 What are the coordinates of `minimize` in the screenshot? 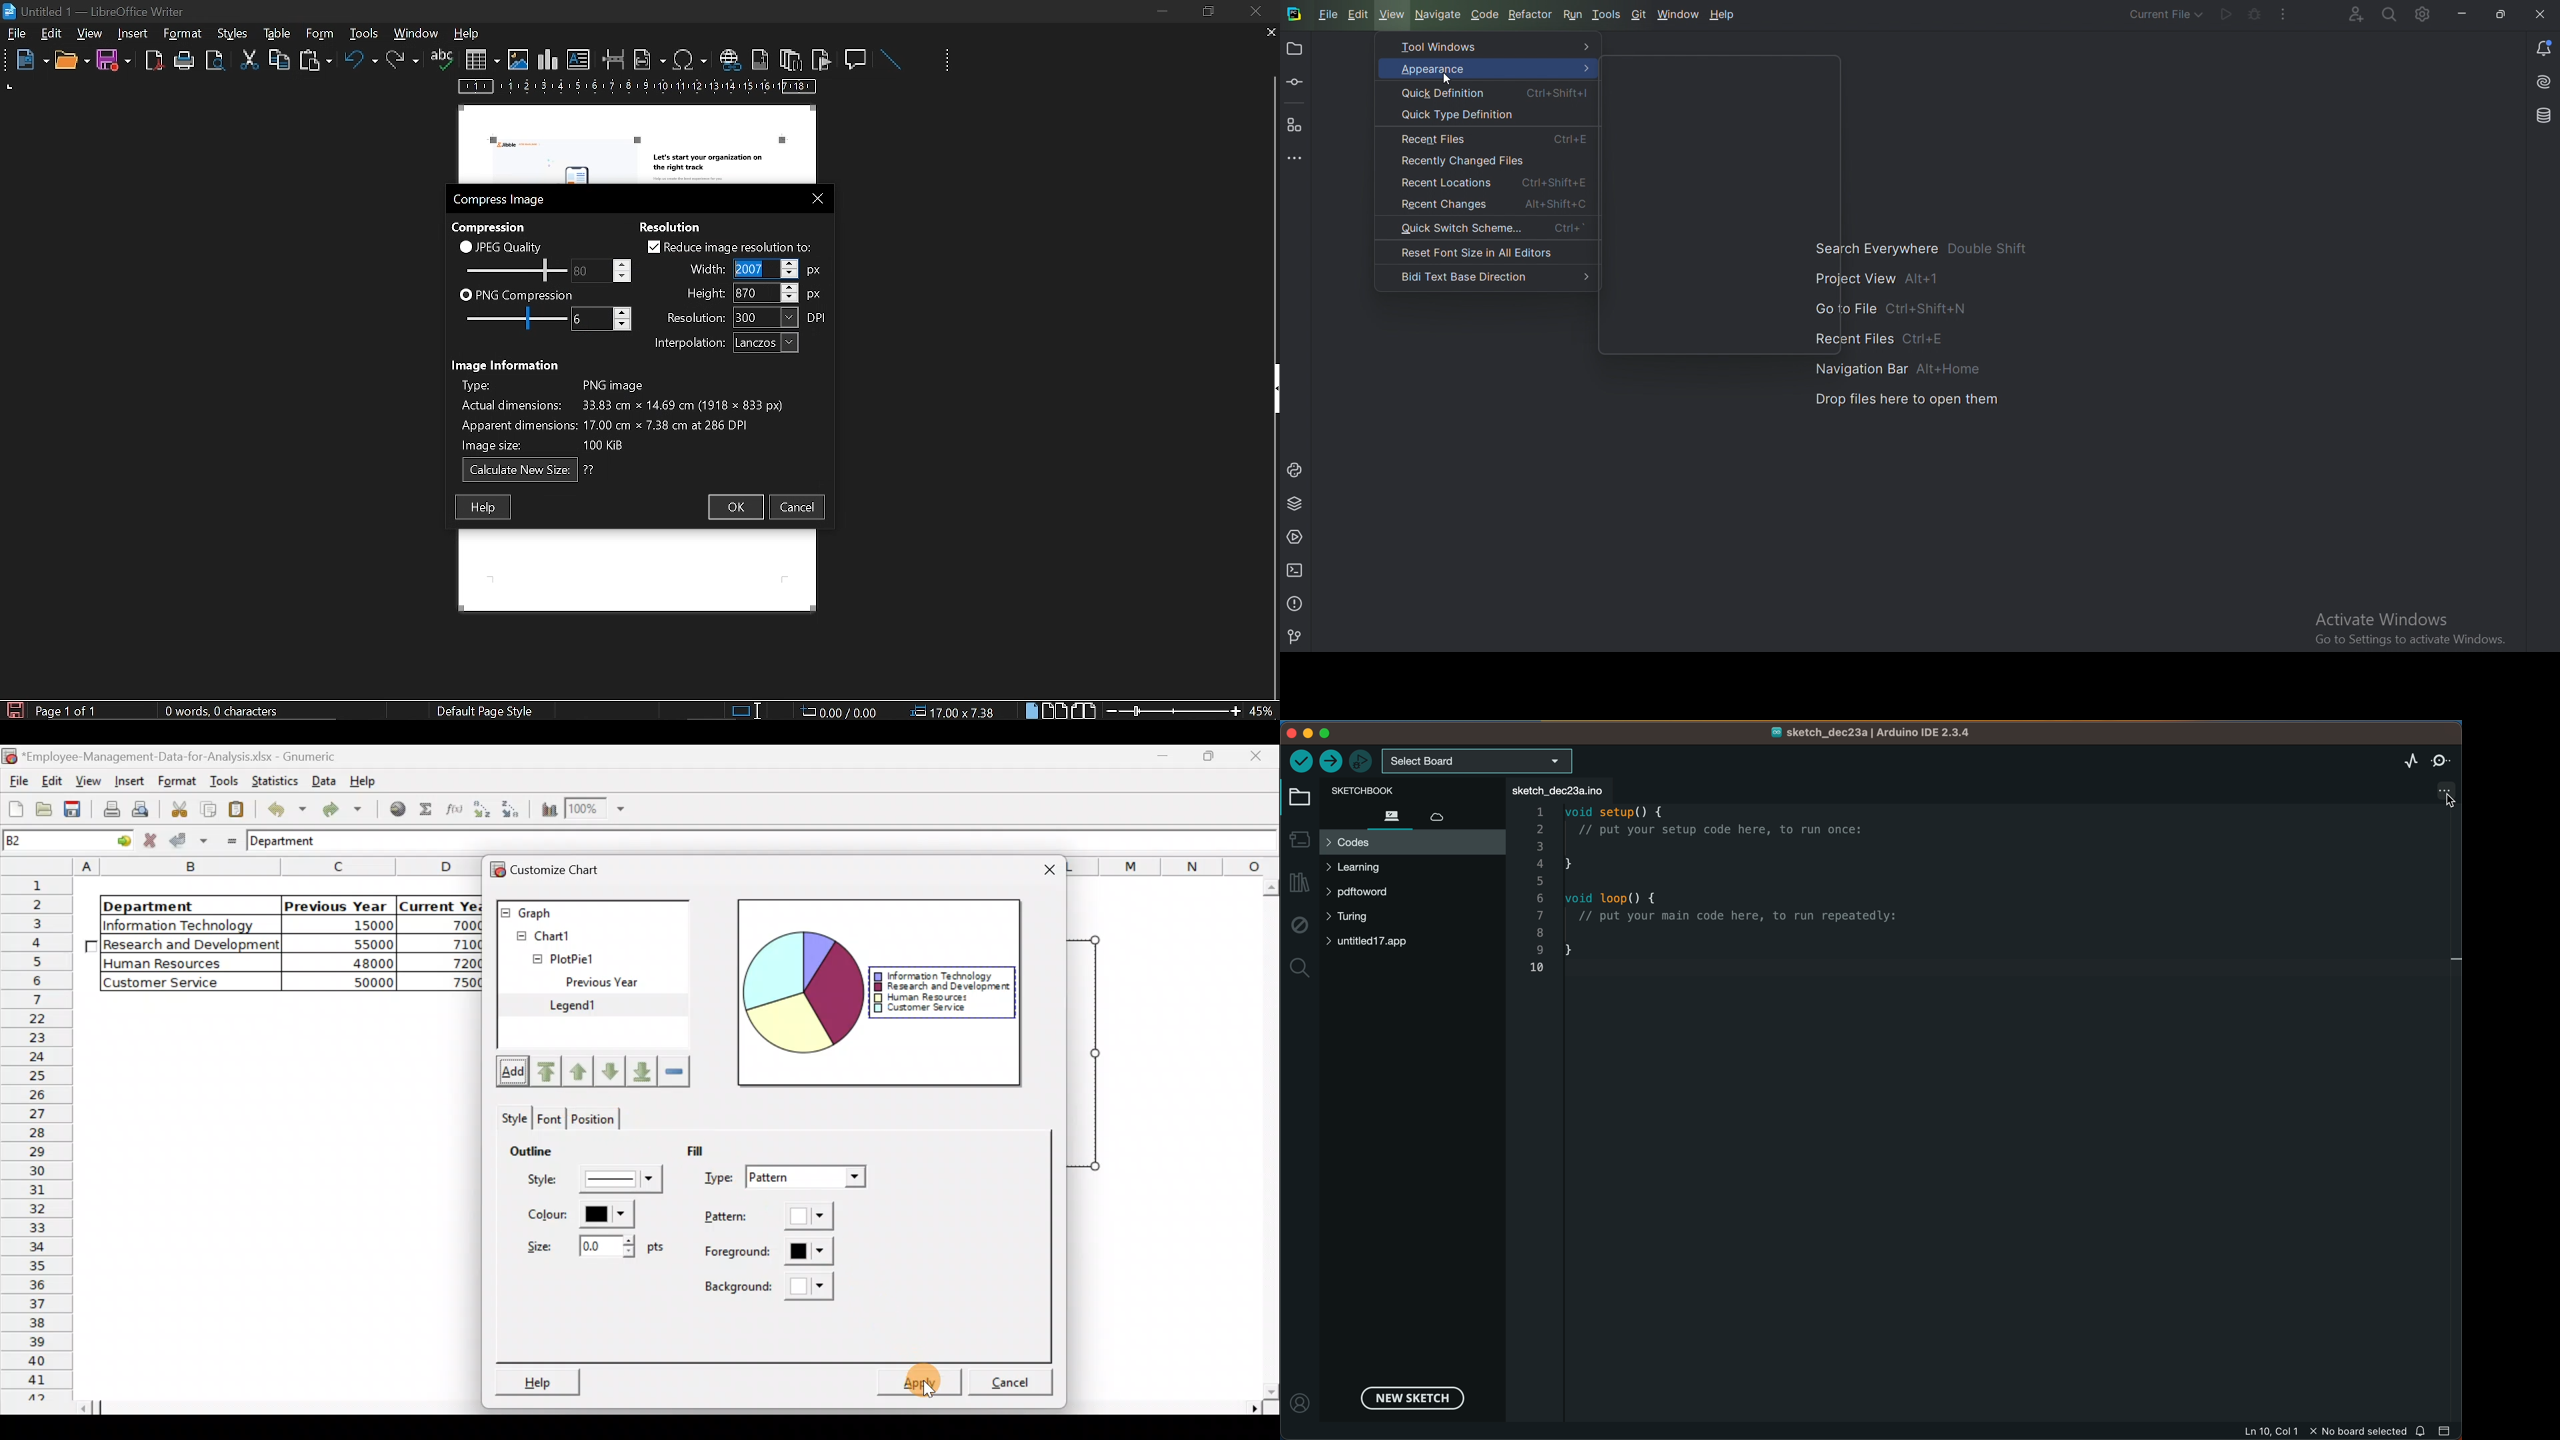 It's located at (1162, 11).